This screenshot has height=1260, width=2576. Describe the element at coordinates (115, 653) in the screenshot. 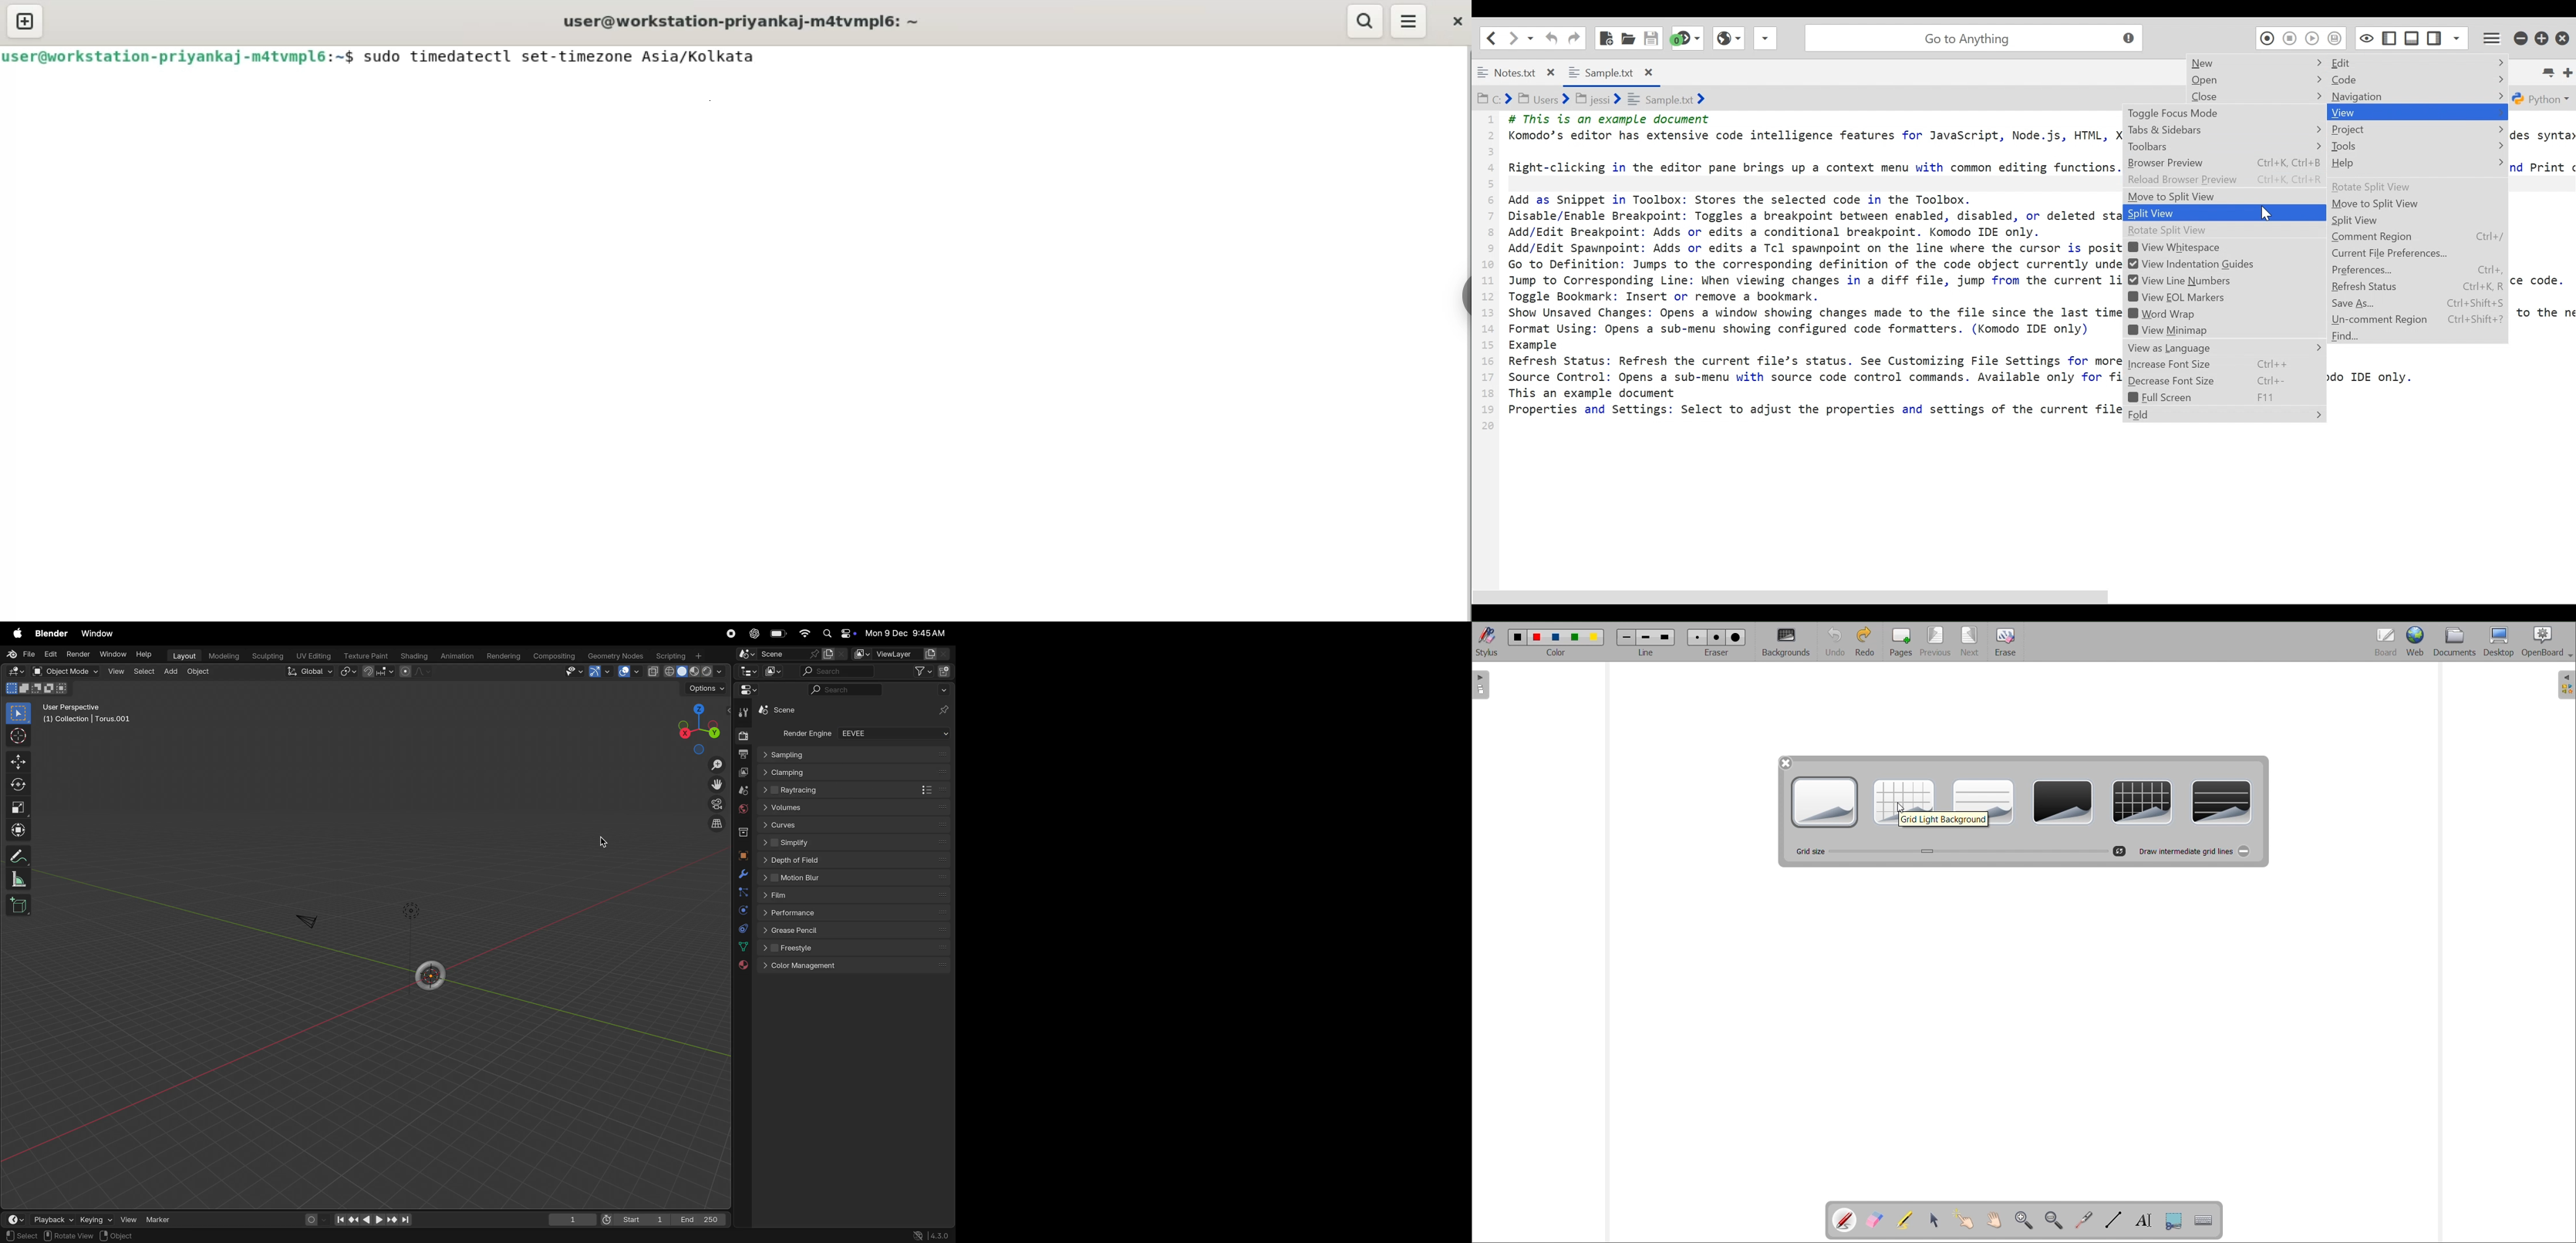

I see `Window` at that location.